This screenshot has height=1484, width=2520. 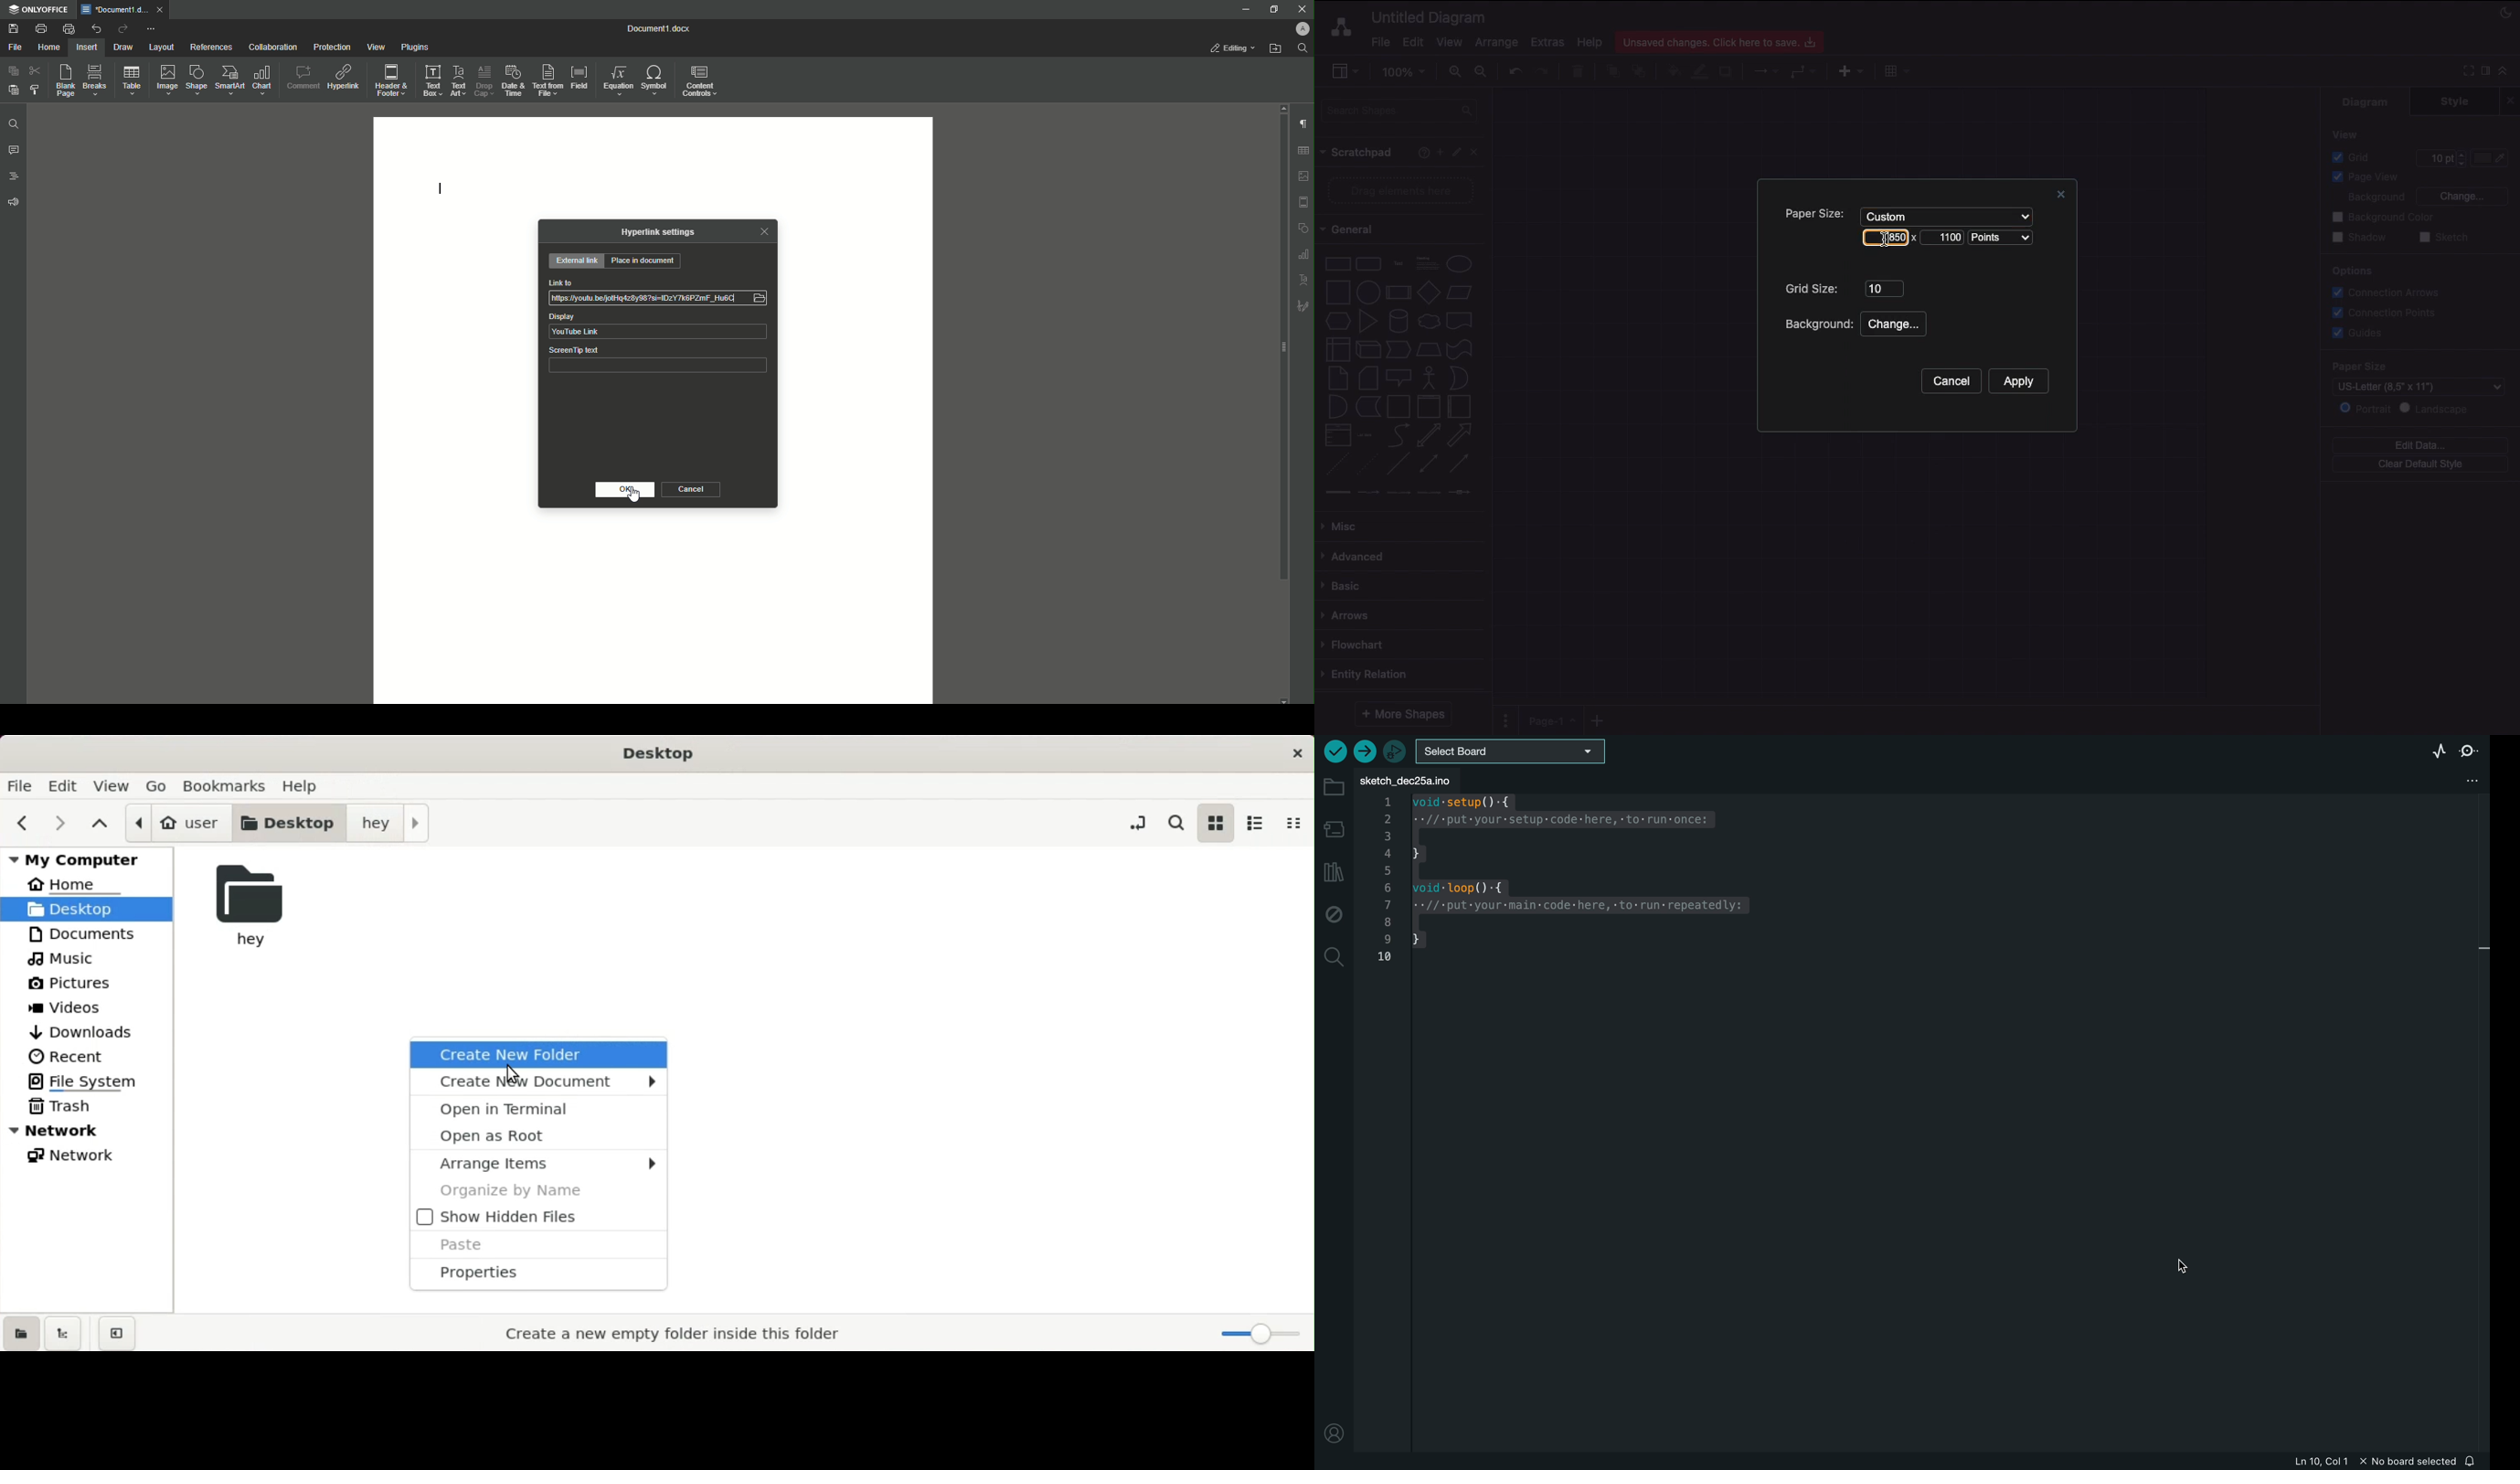 What do you see at coordinates (1305, 203) in the screenshot?
I see `Header & footer settings` at bounding box center [1305, 203].